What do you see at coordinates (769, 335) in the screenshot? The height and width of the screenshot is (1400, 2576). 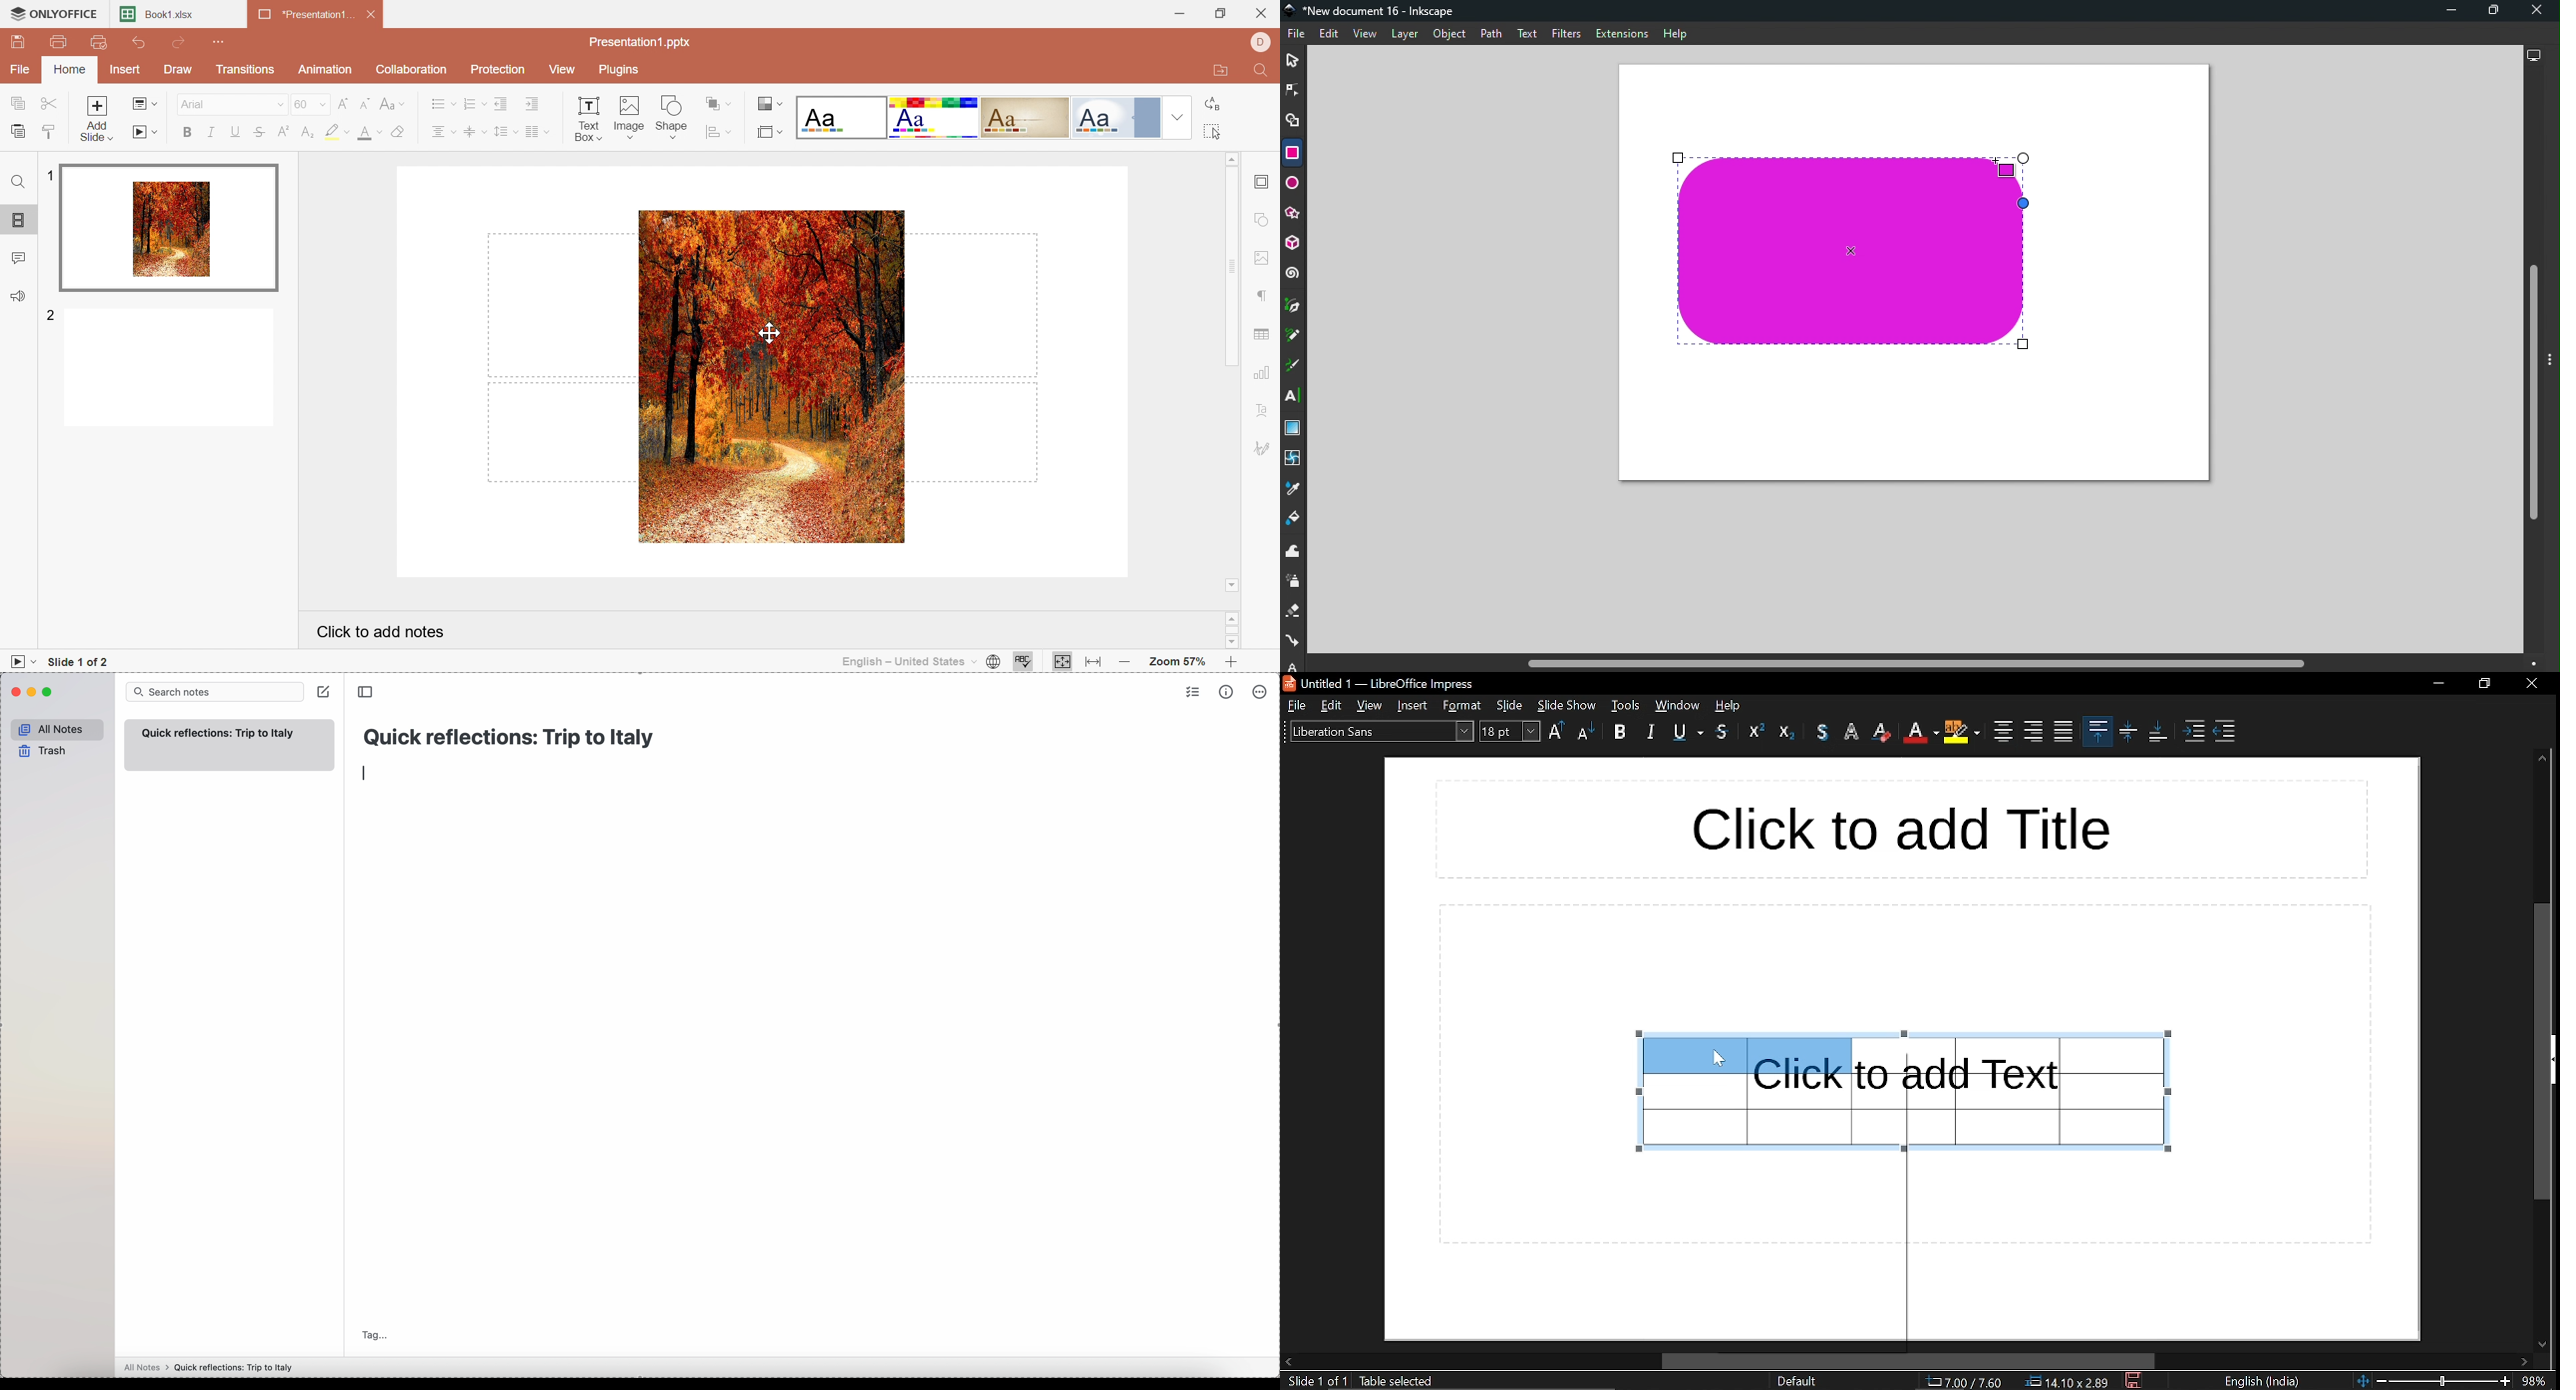 I see `Cursor` at bounding box center [769, 335].